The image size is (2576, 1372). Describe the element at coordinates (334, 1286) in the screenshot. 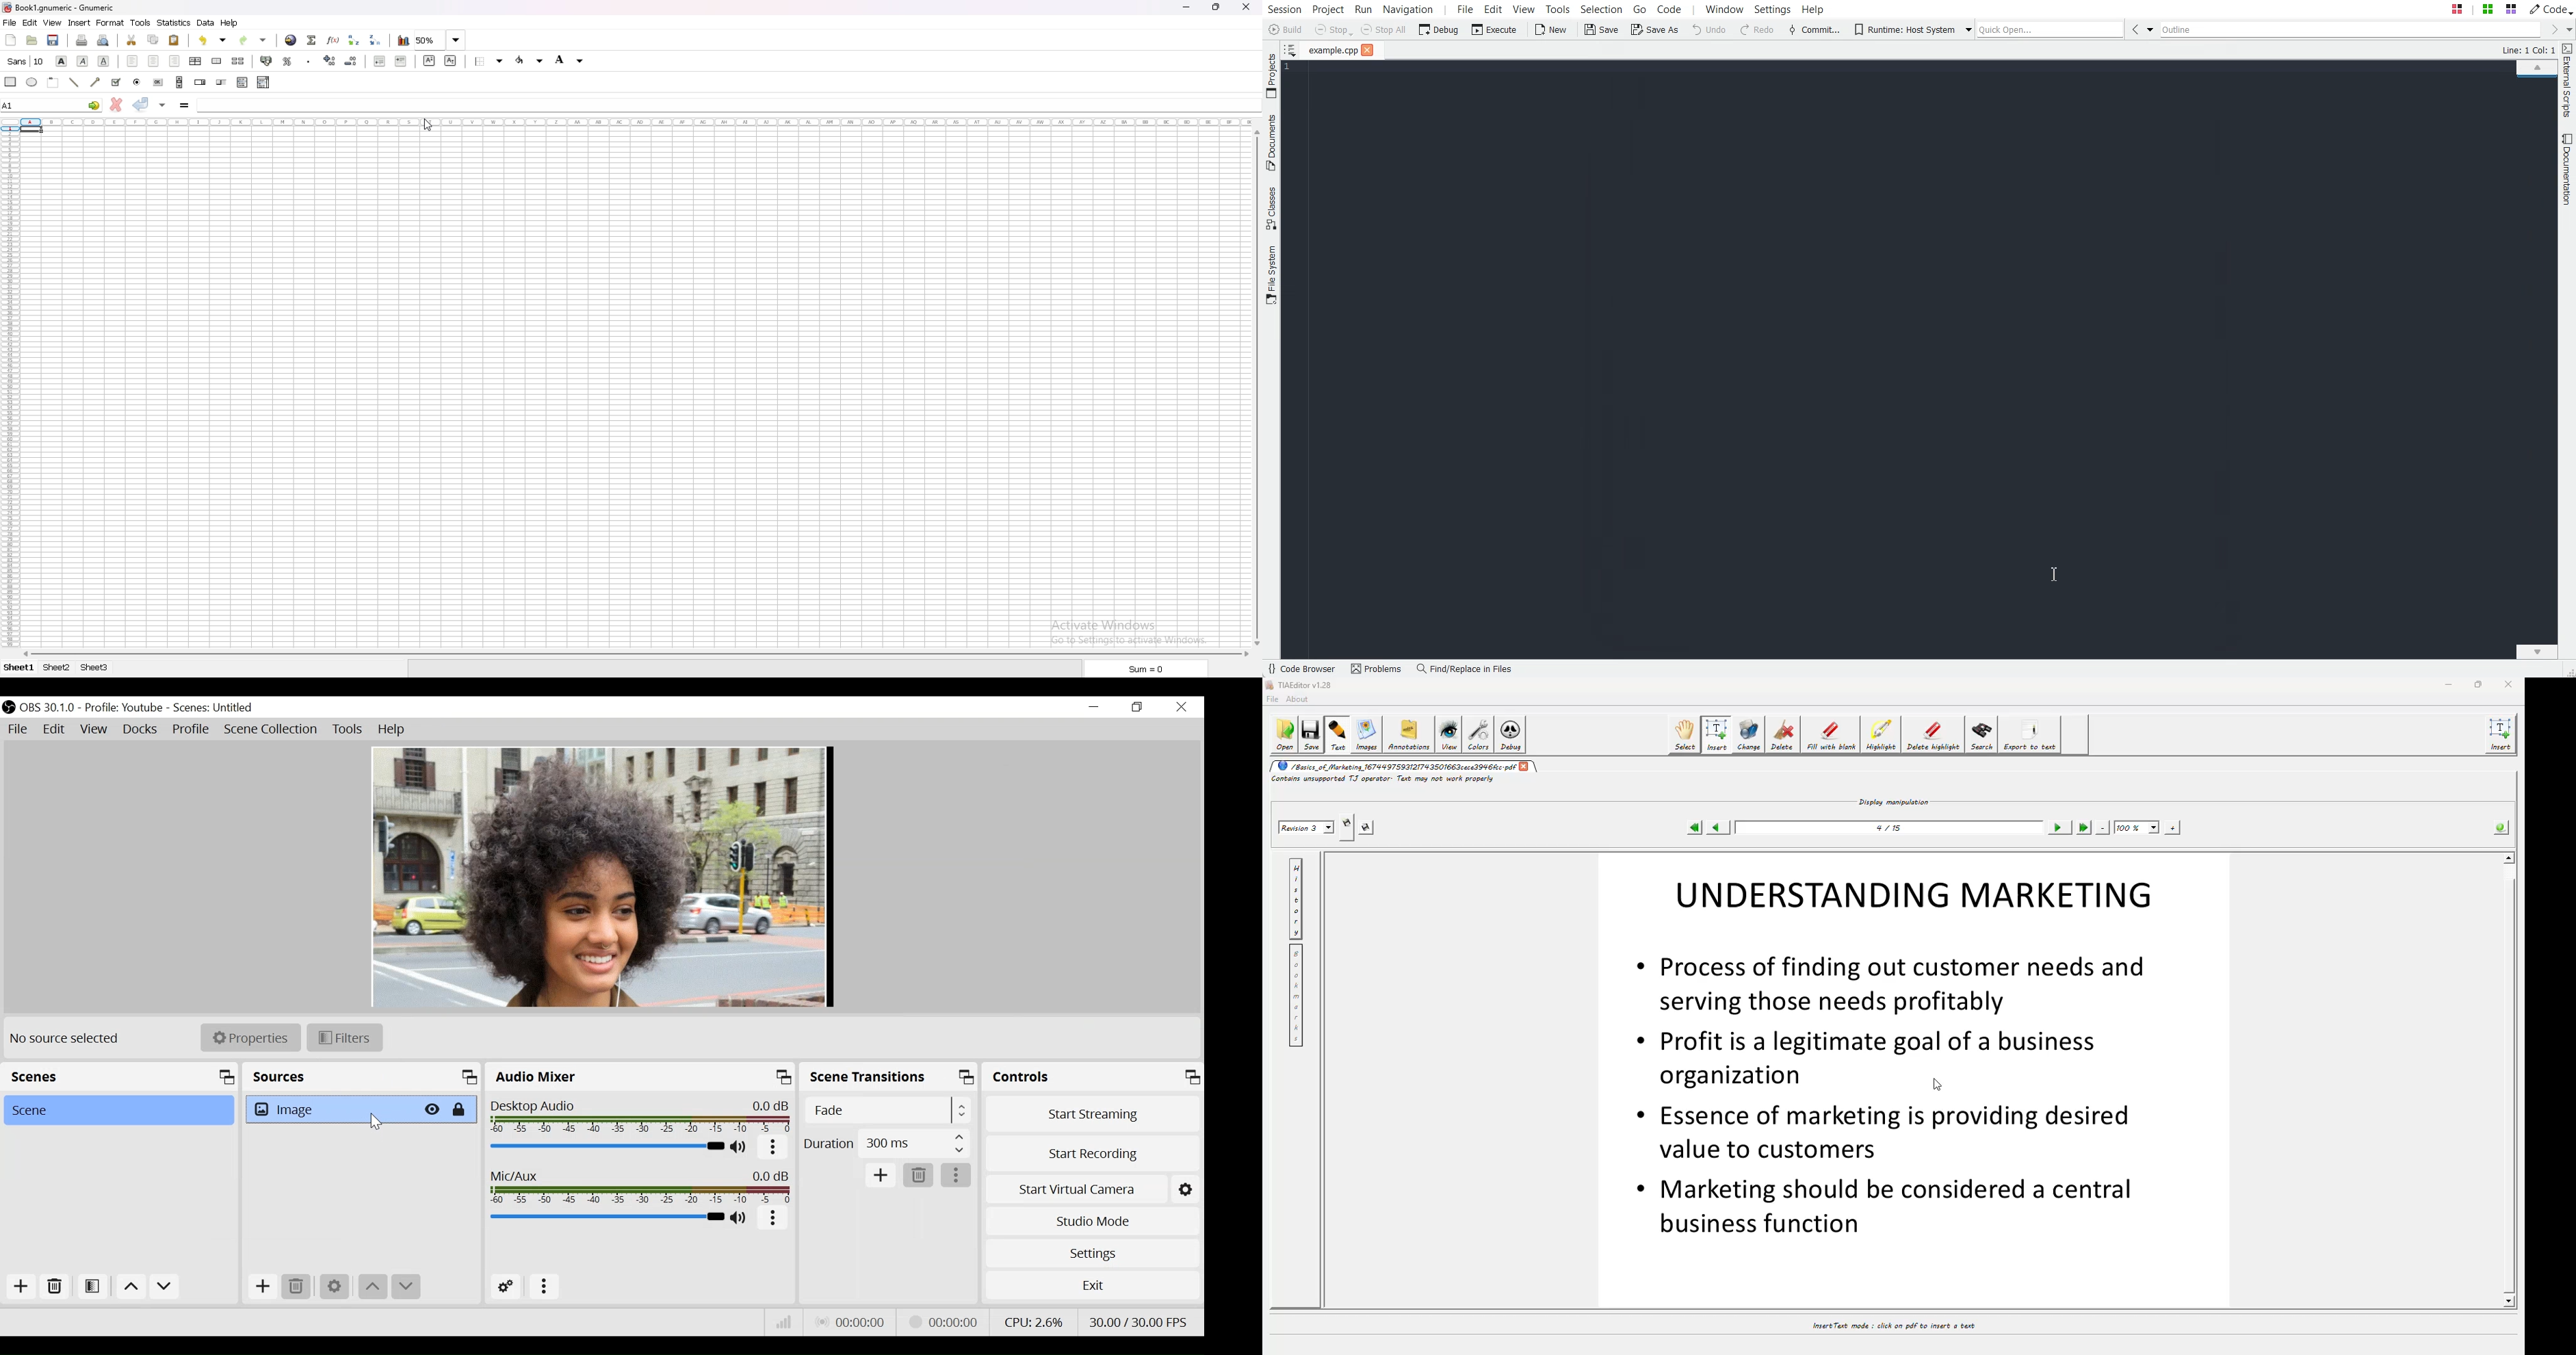

I see `Settings` at that location.